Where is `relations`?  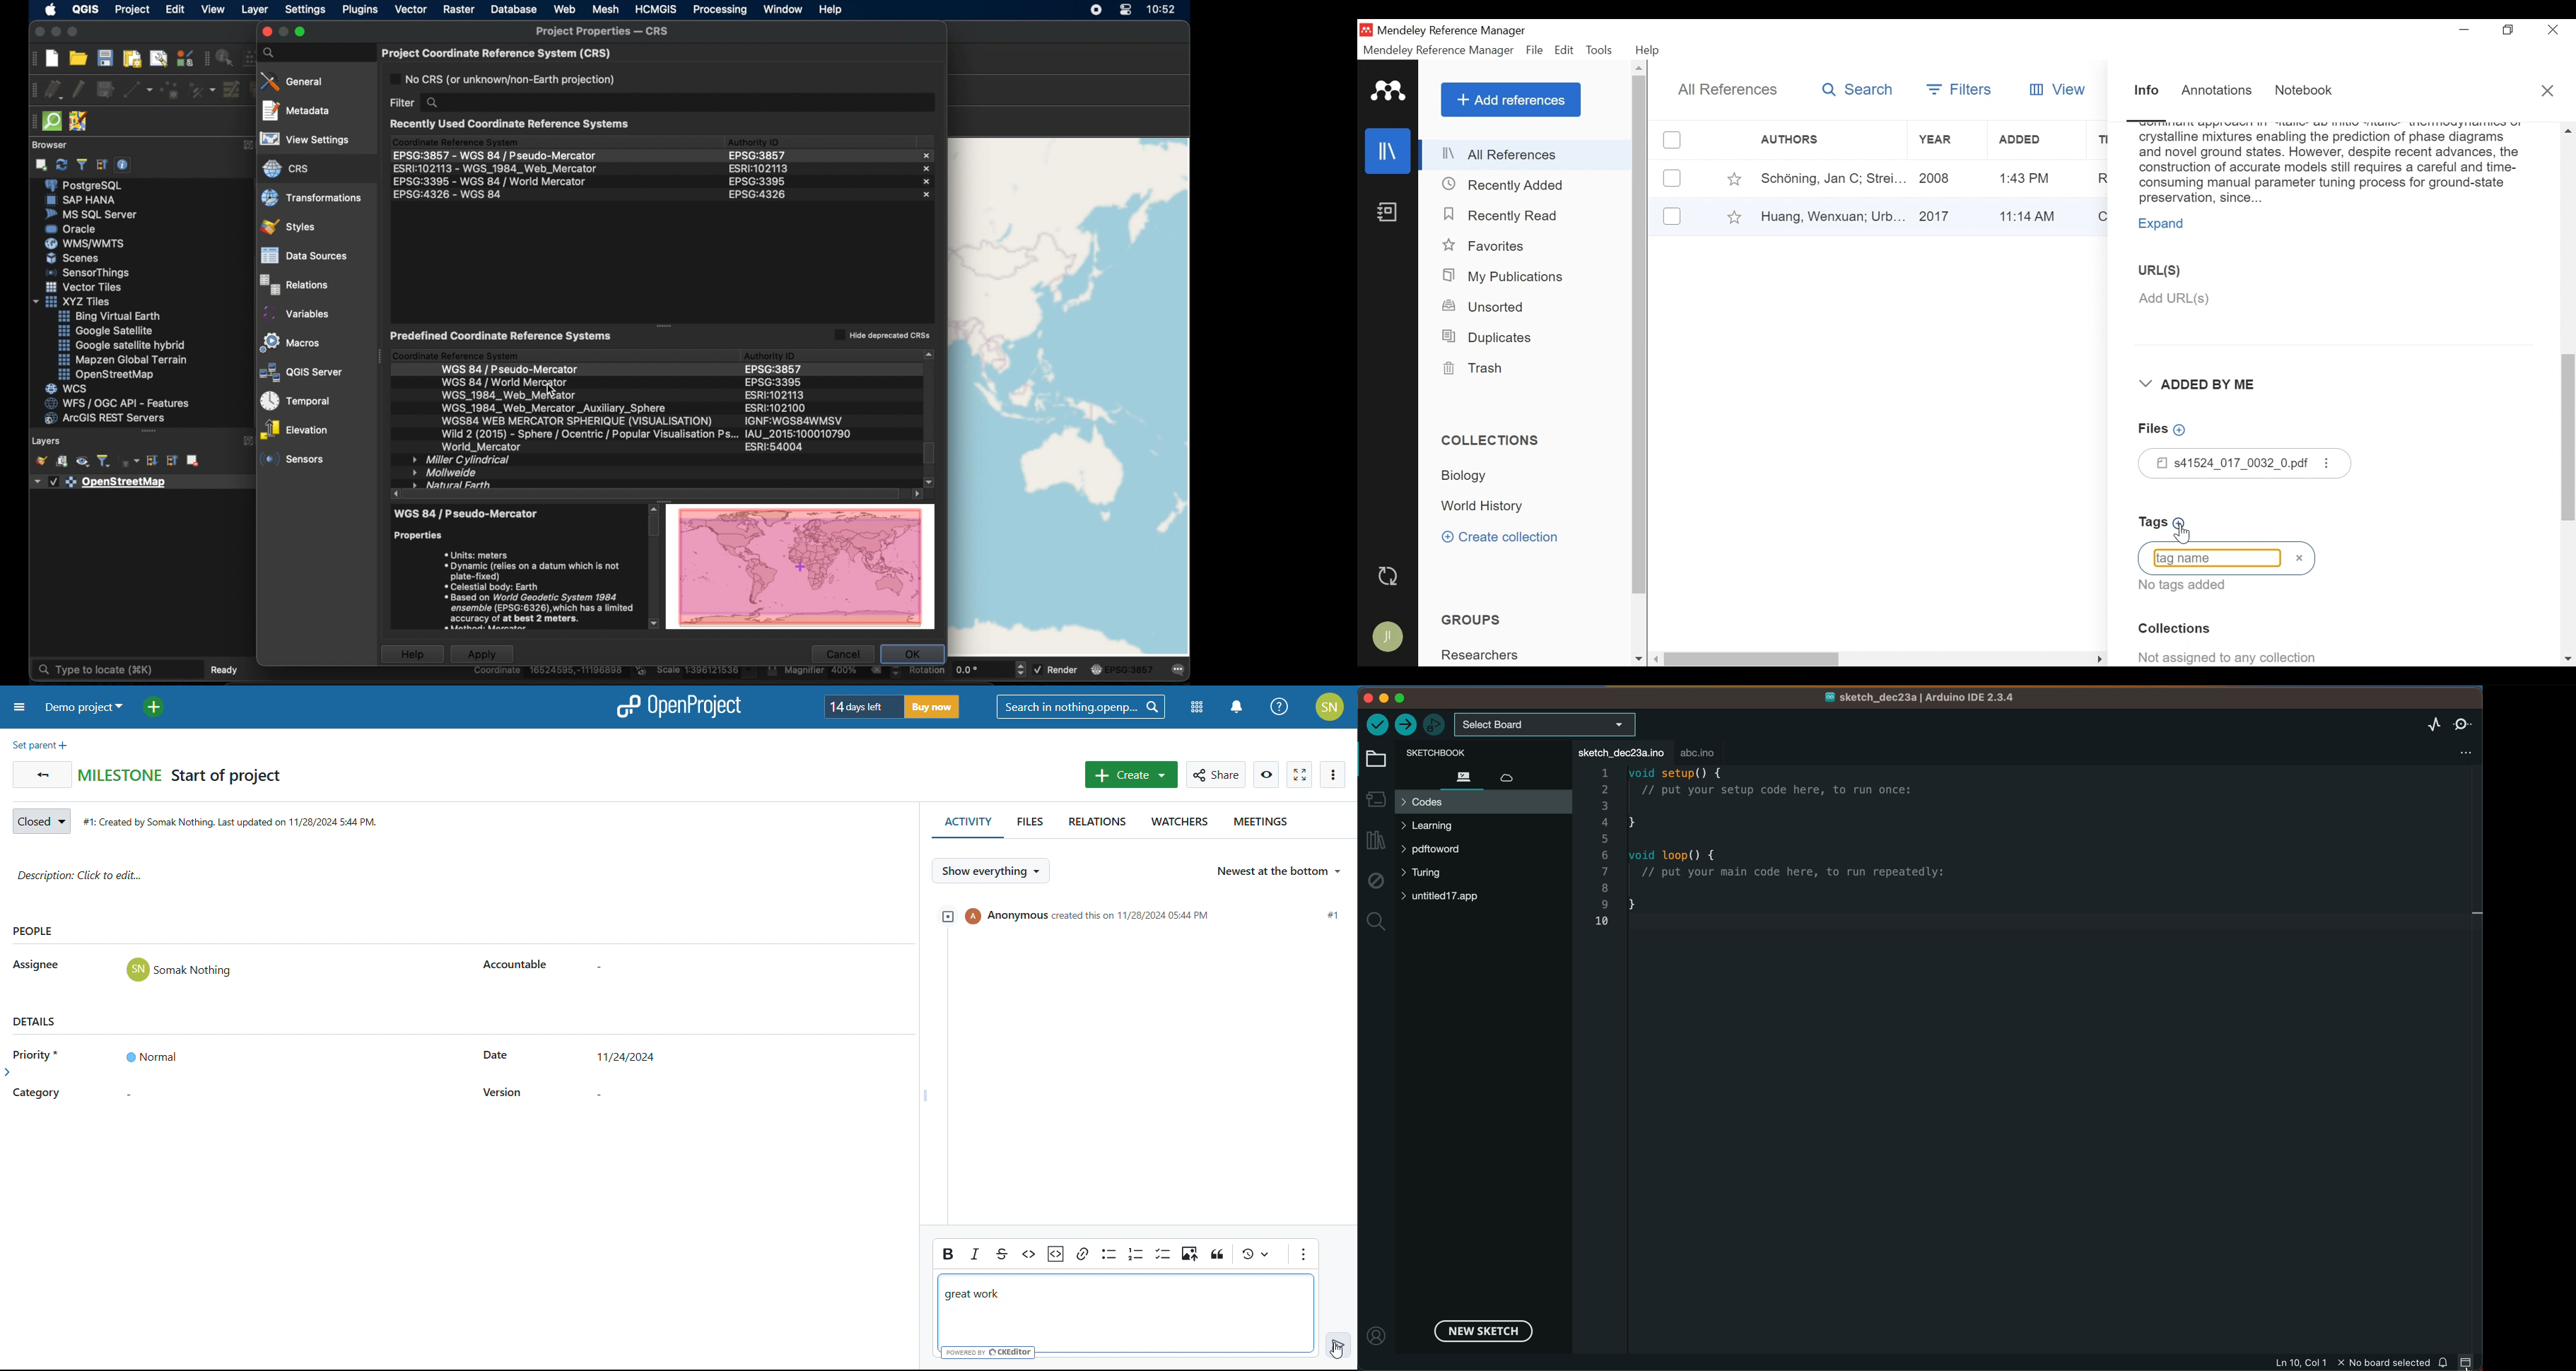
relations is located at coordinates (1092, 825).